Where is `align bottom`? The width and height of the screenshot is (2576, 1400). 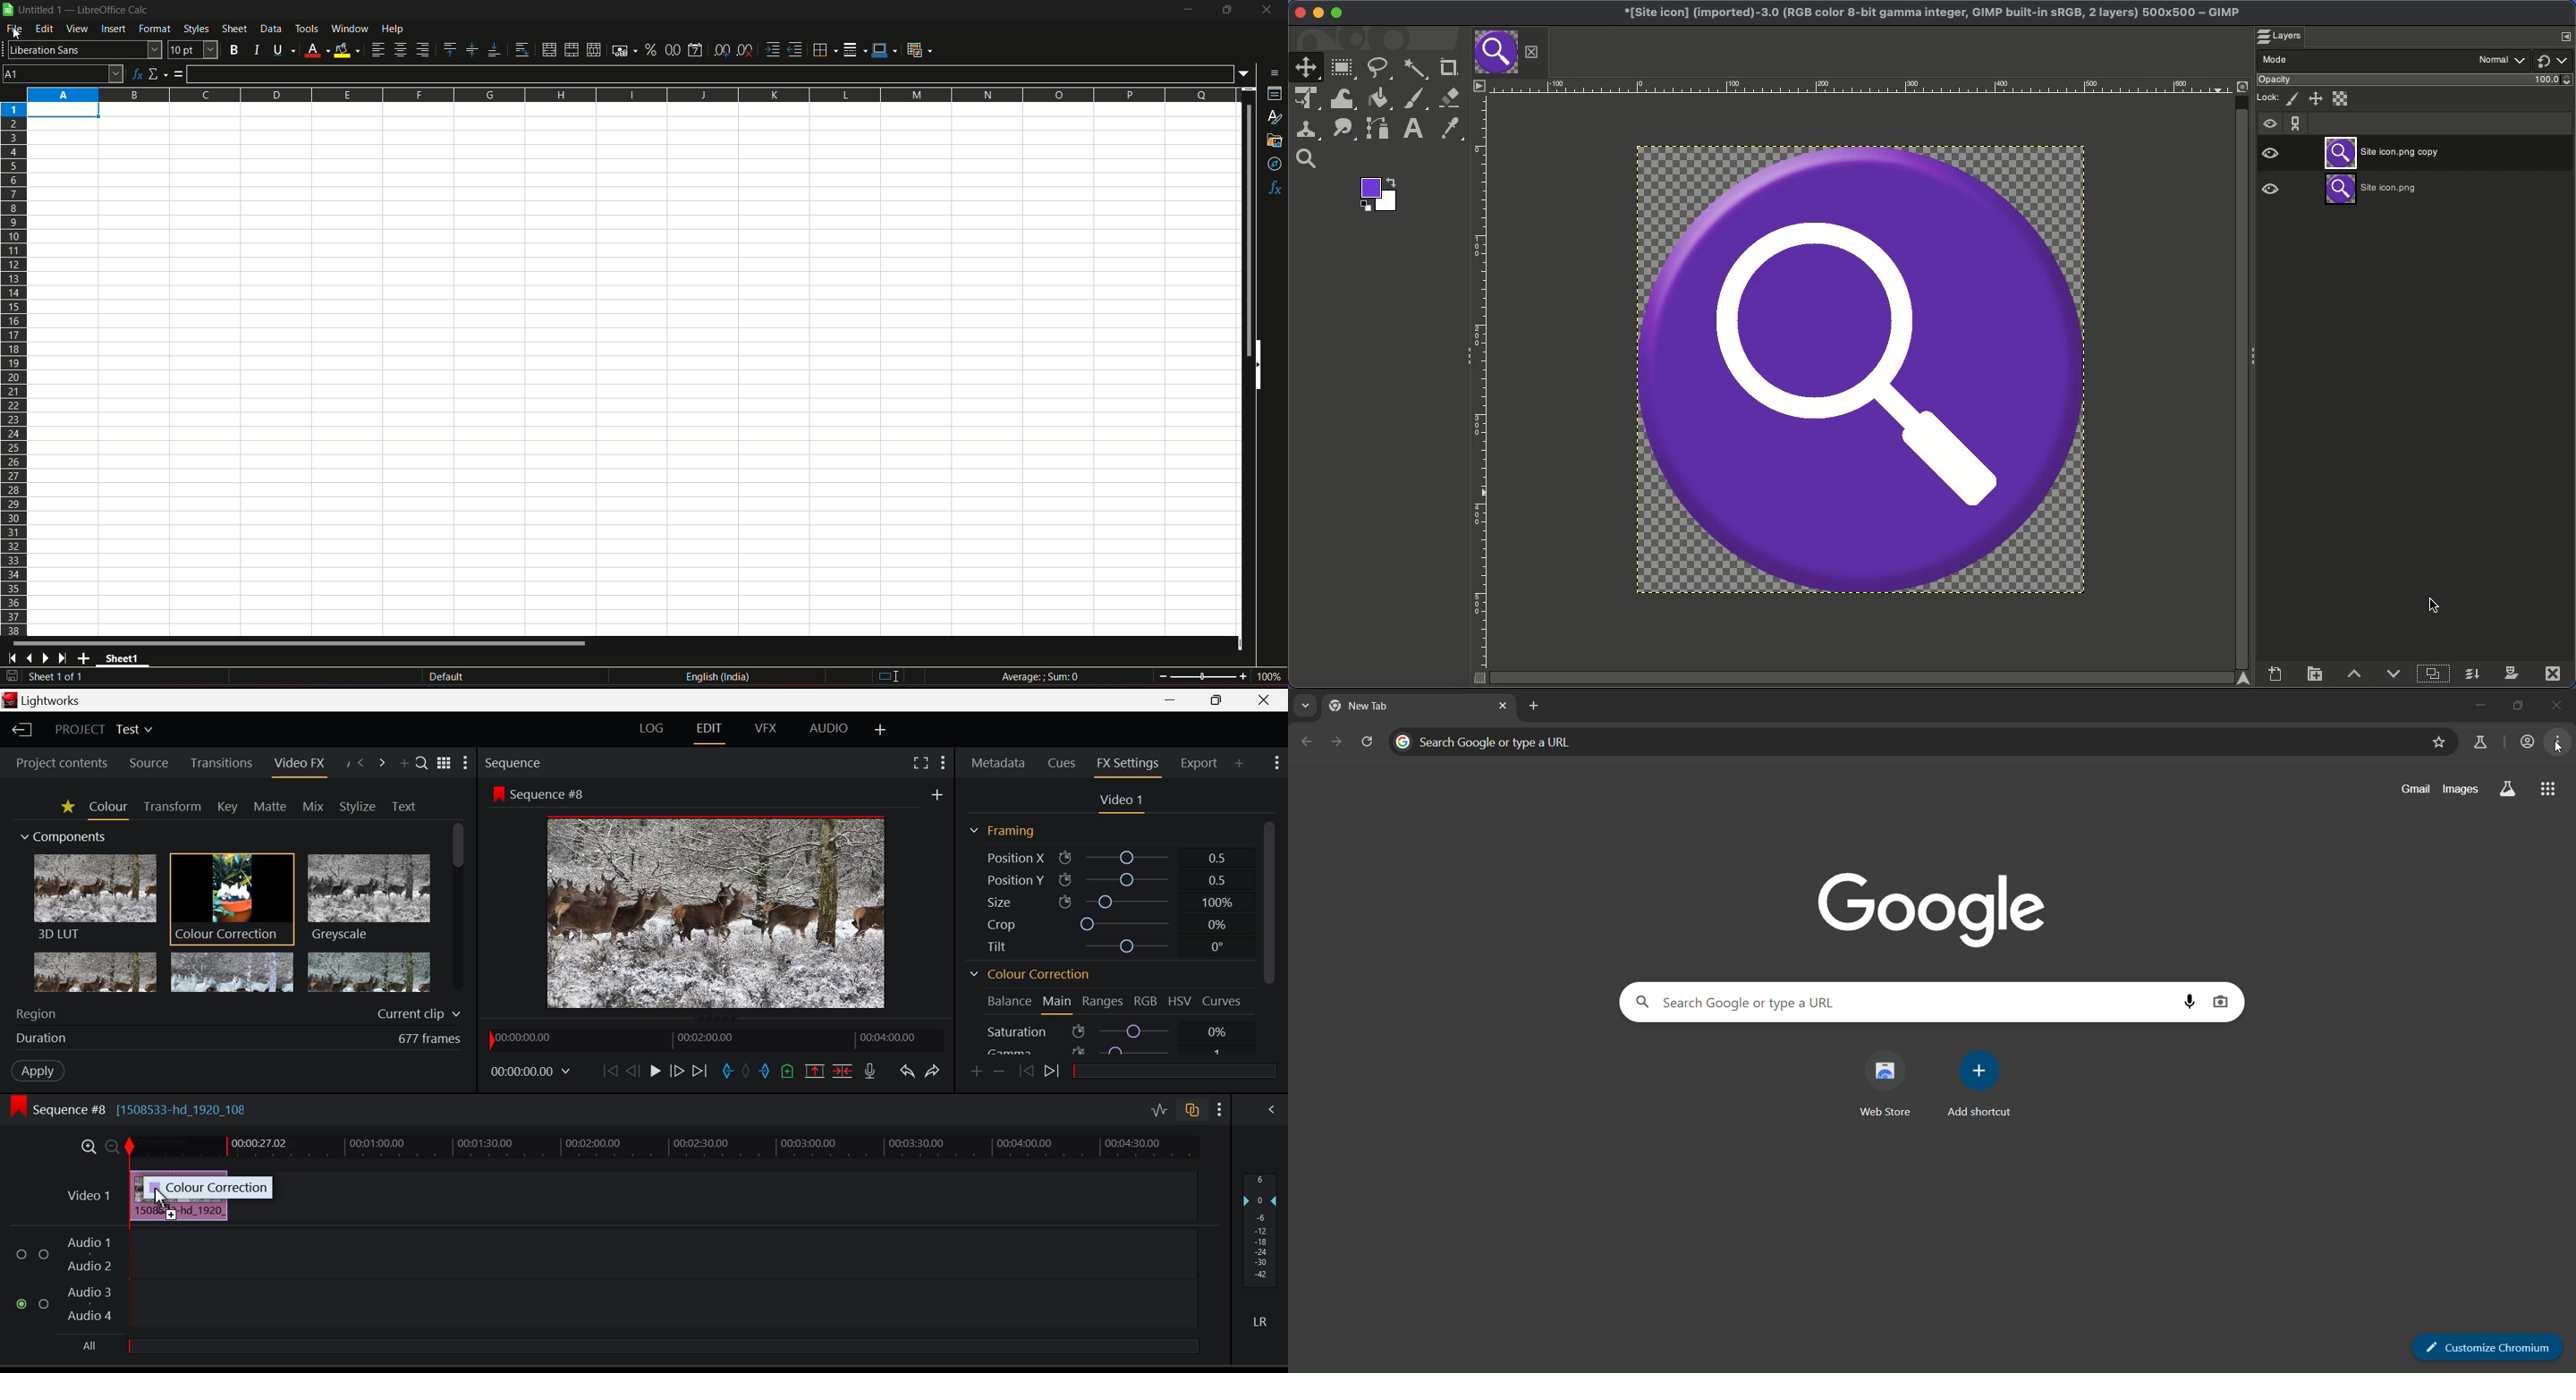 align bottom is located at coordinates (491, 48).